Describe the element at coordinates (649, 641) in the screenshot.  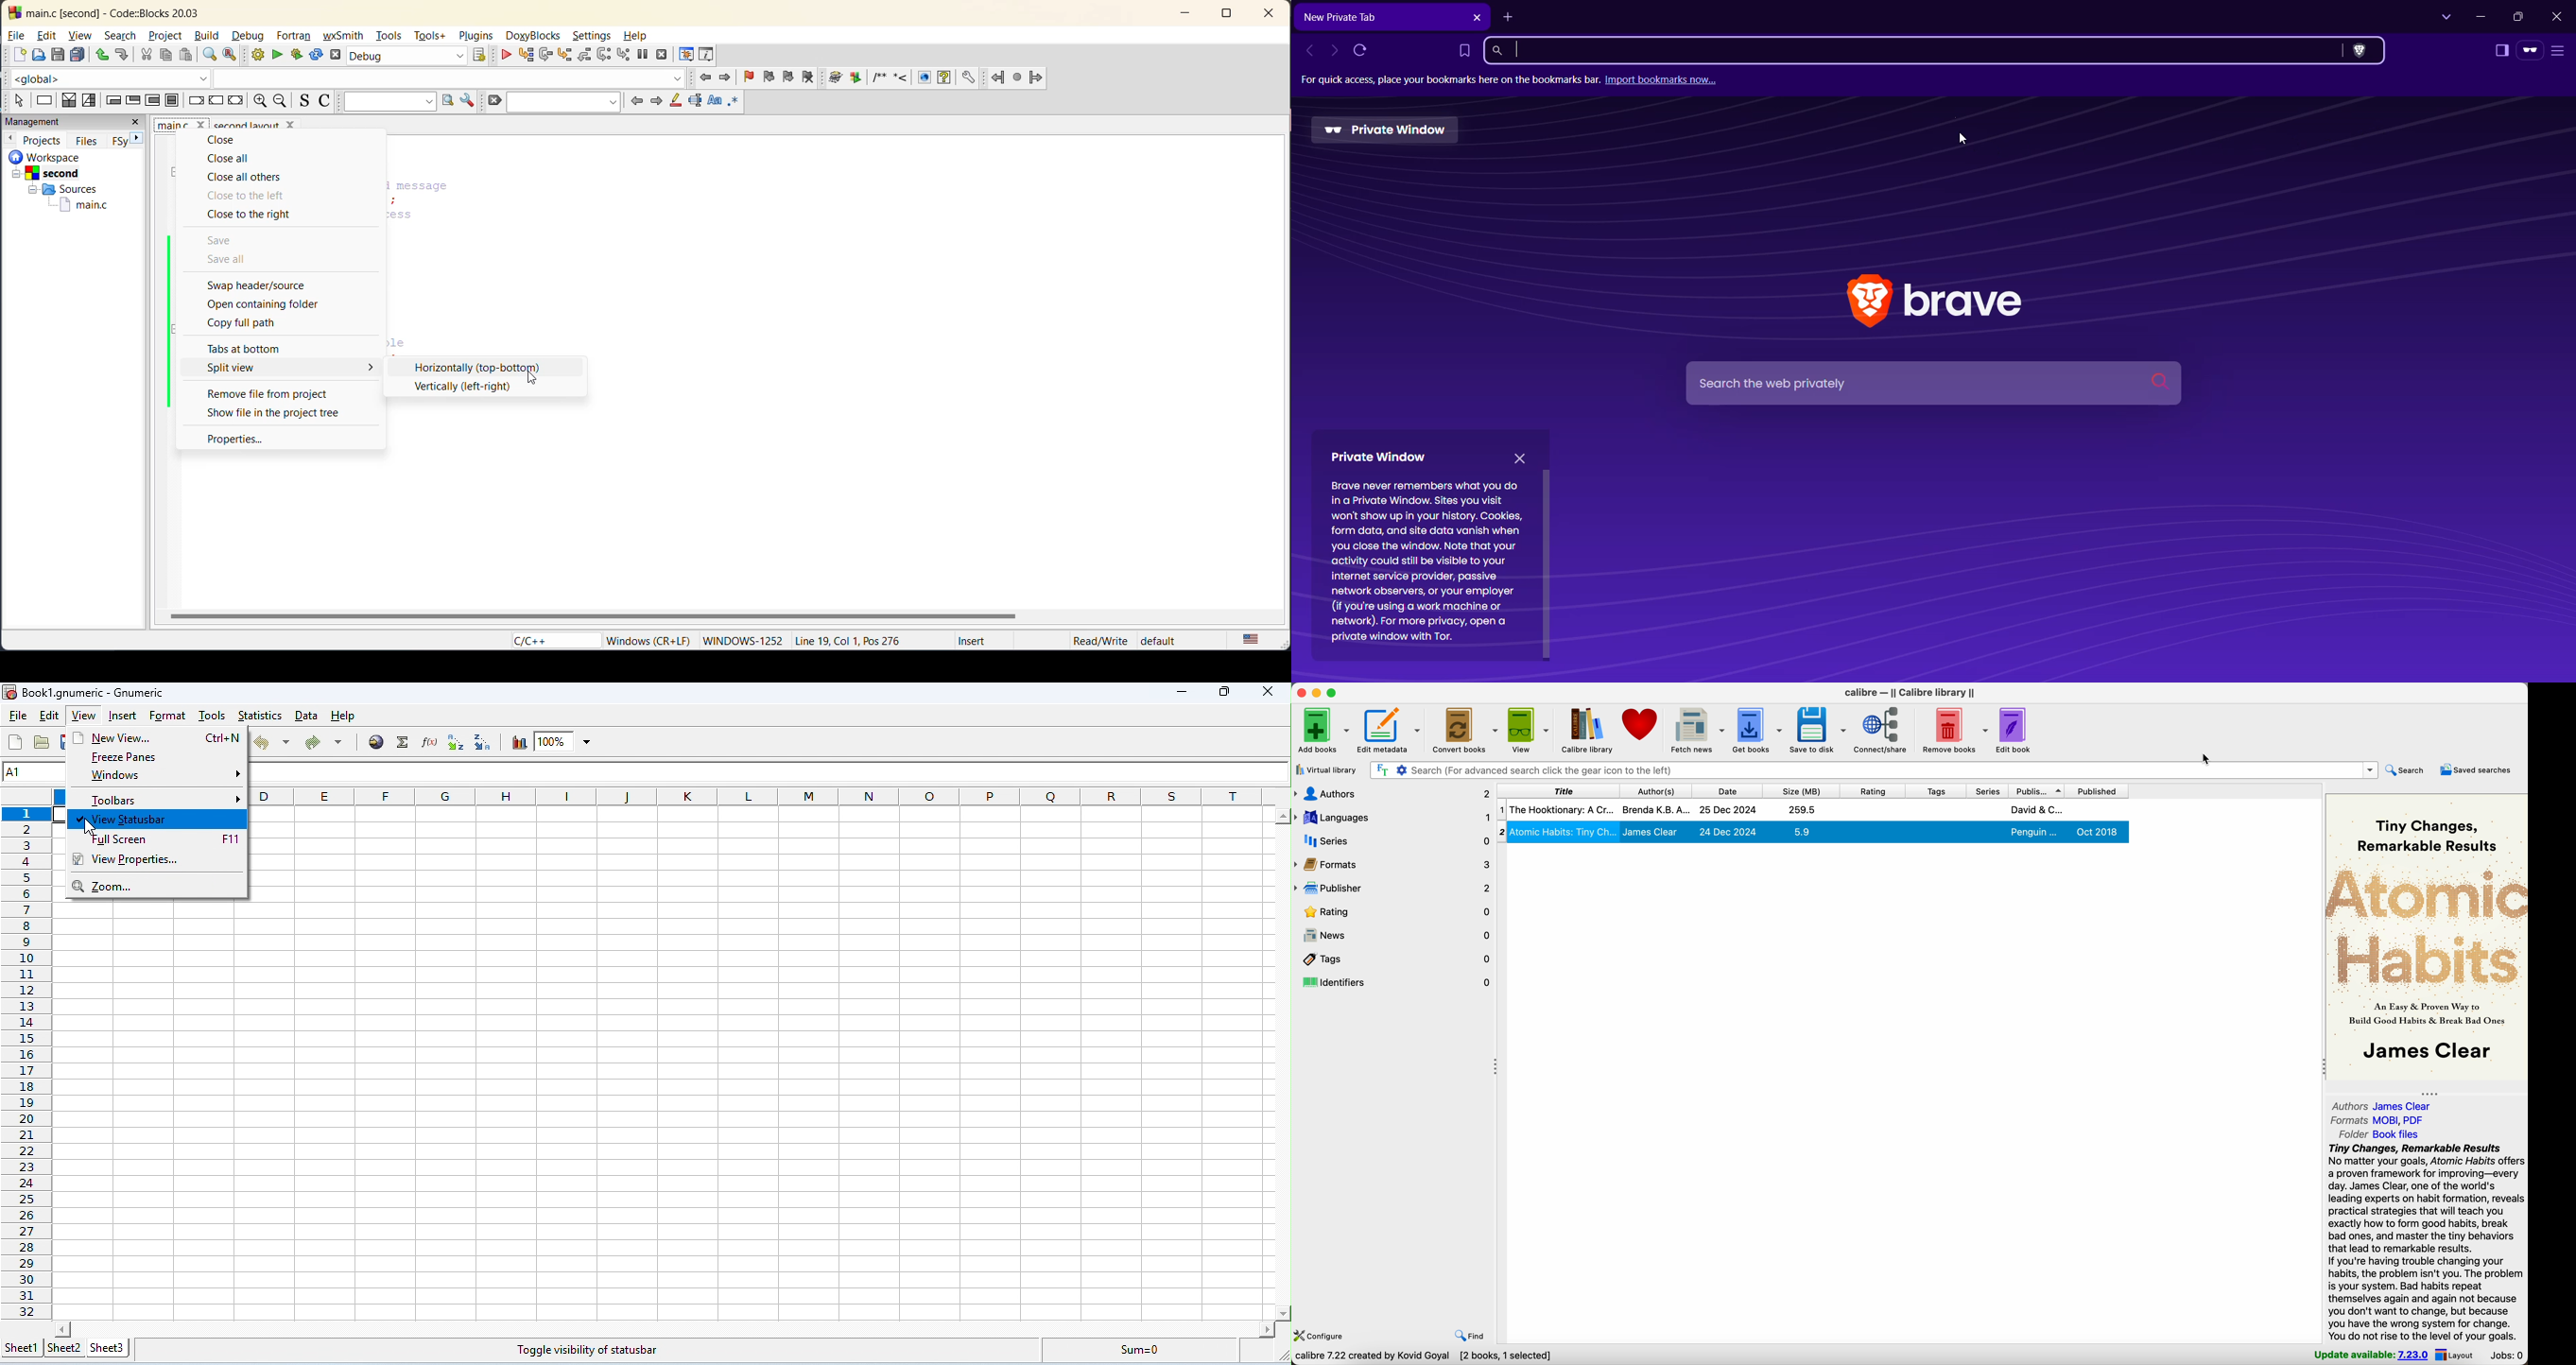
I see `metadata` at that location.